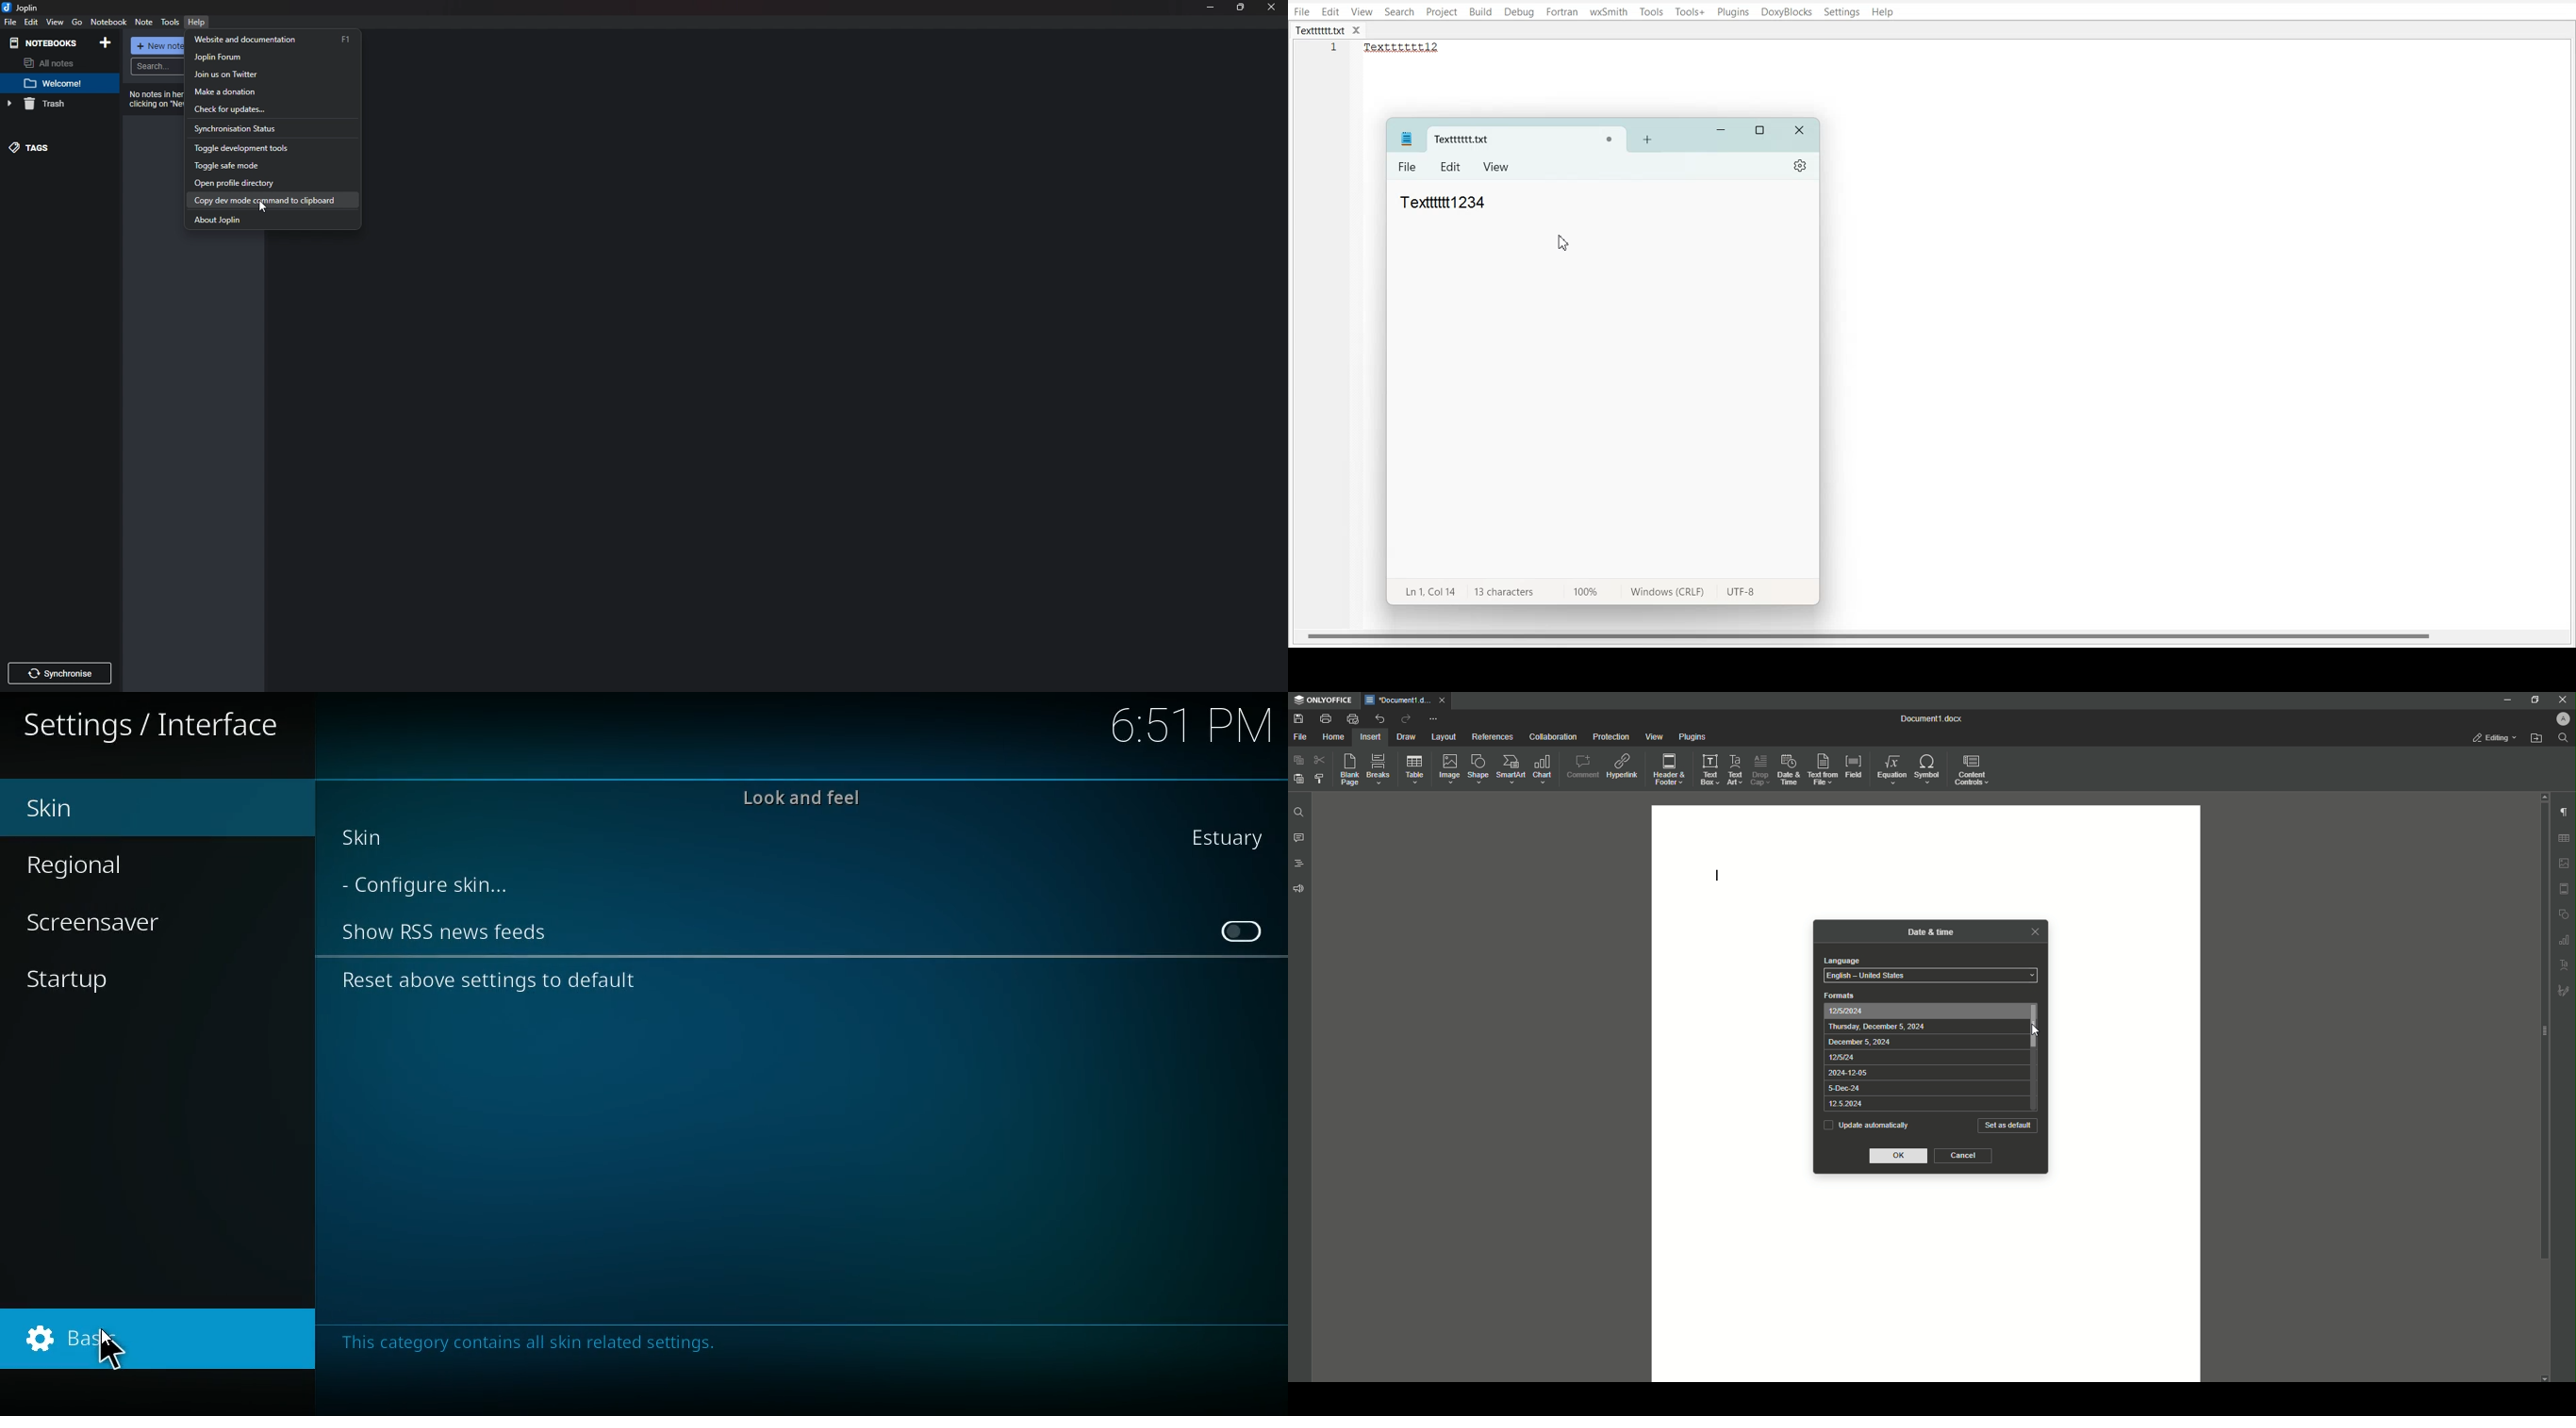 The height and width of the screenshot is (1428, 2576). I want to click on file, so click(9, 23).